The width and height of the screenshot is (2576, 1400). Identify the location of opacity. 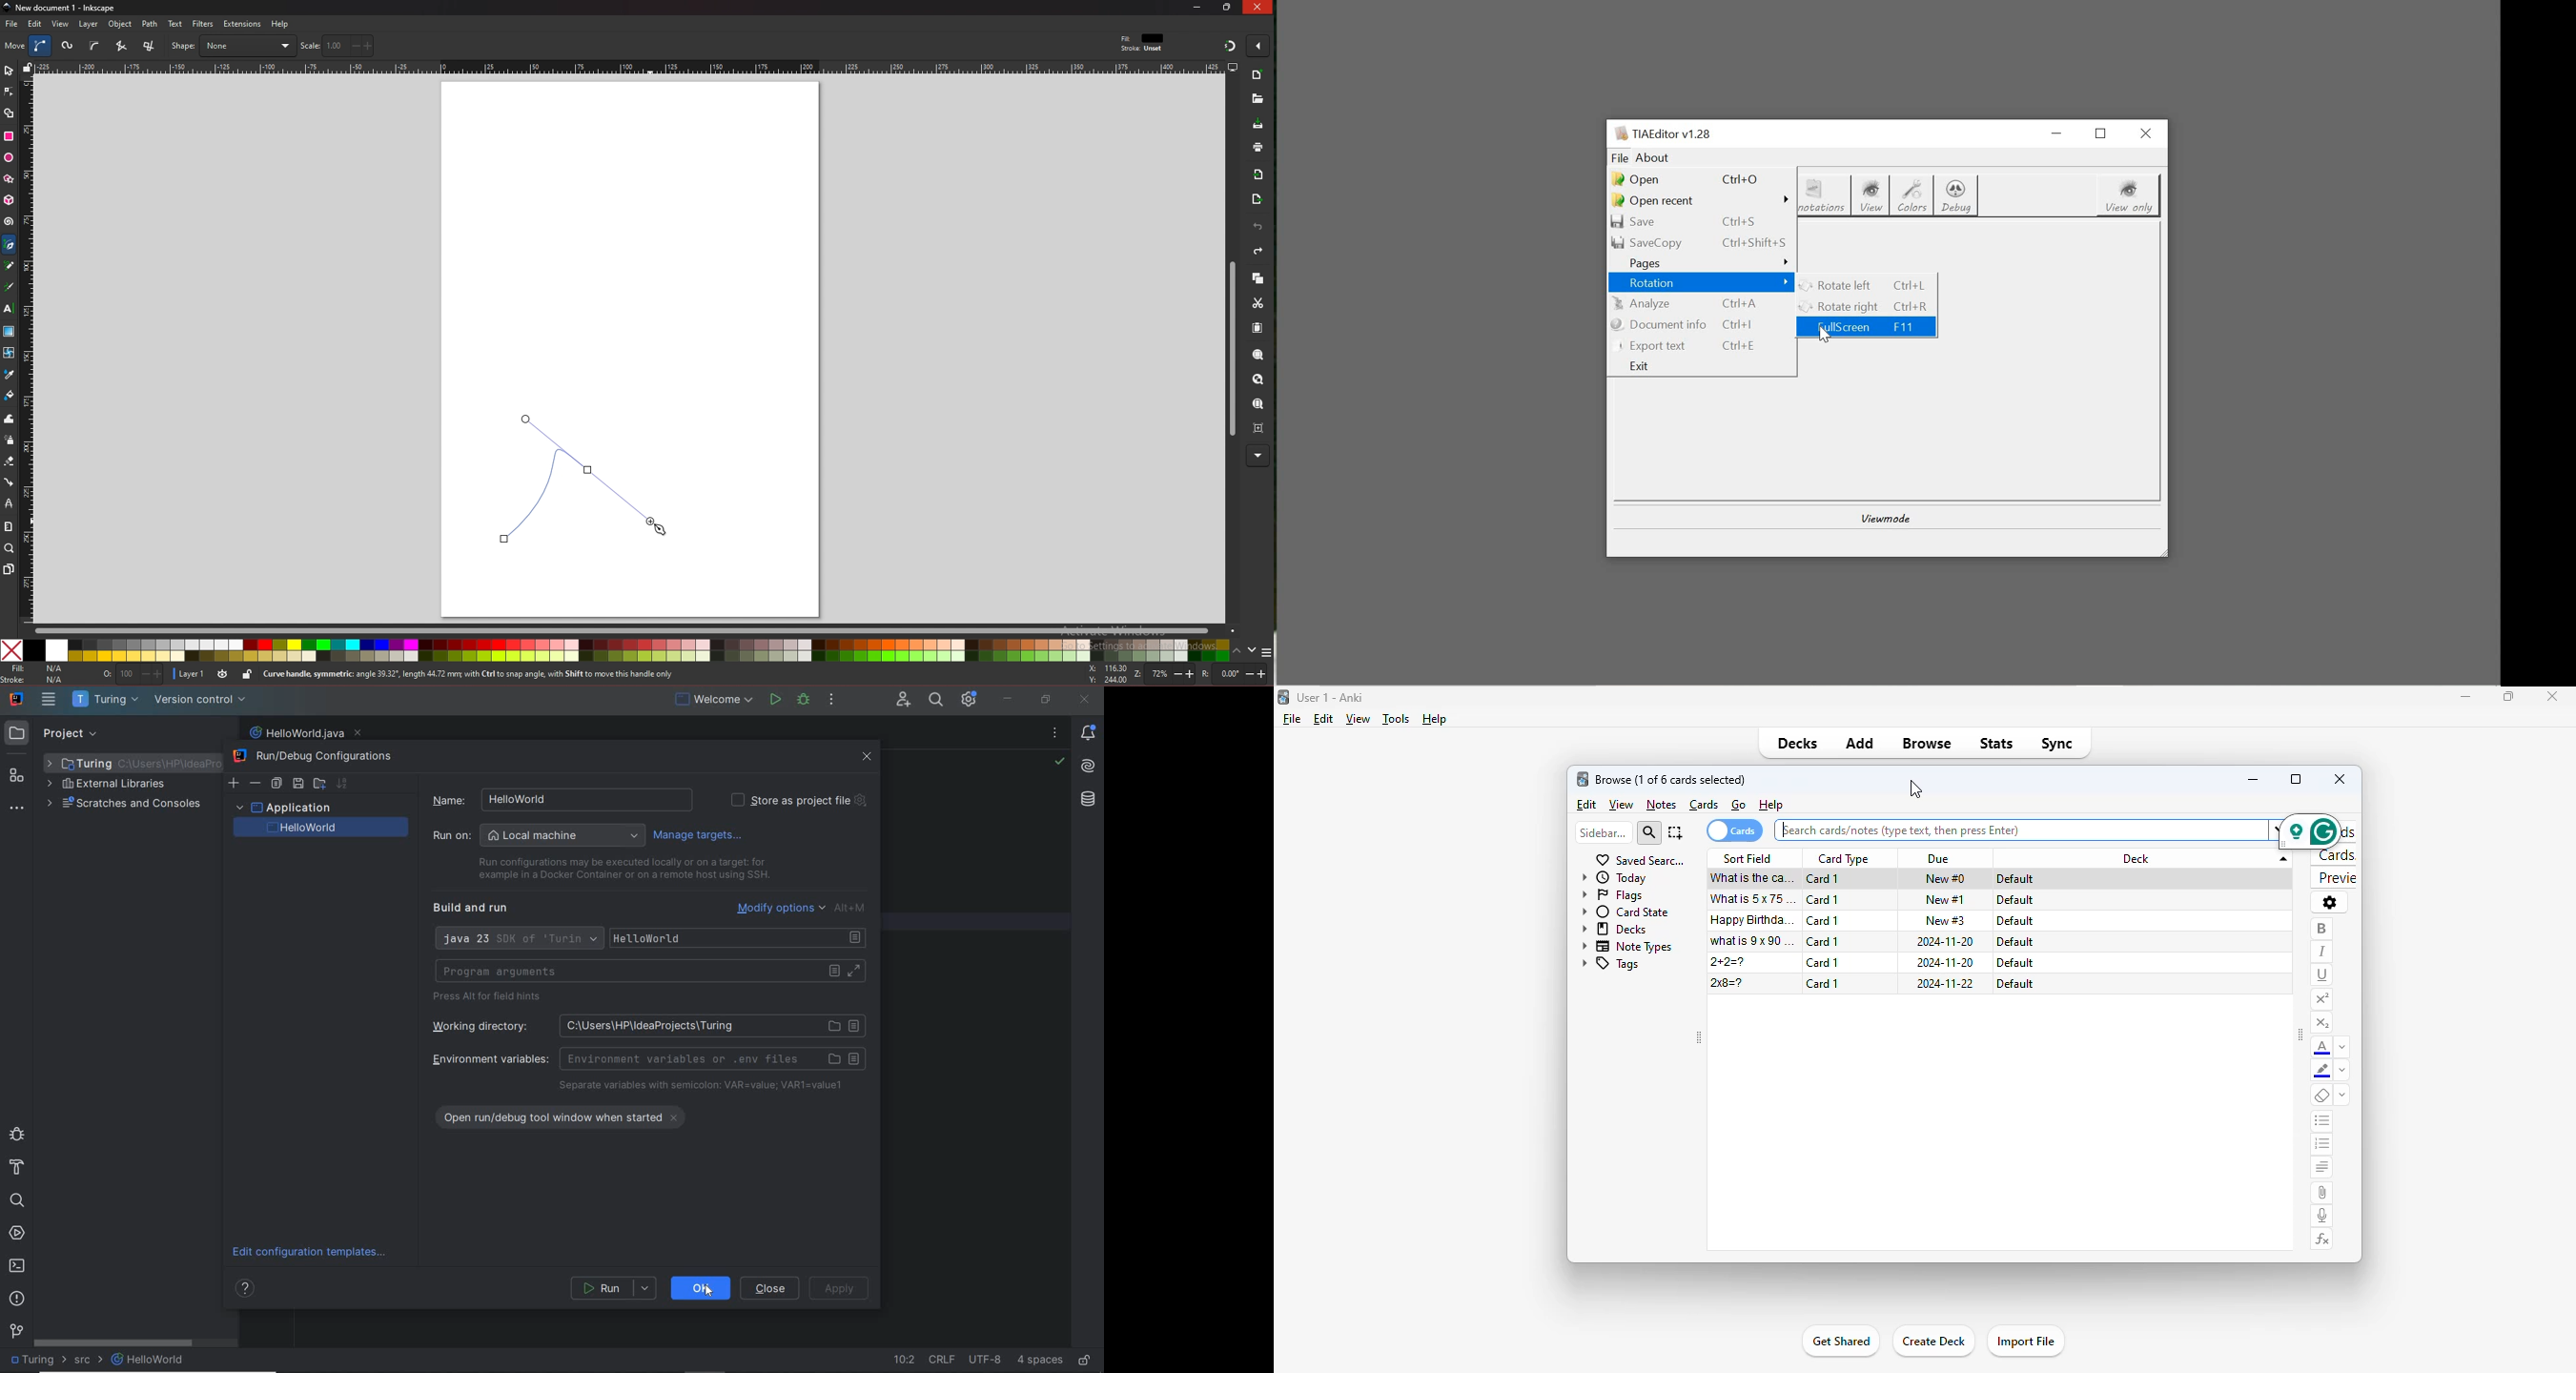
(135, 675).